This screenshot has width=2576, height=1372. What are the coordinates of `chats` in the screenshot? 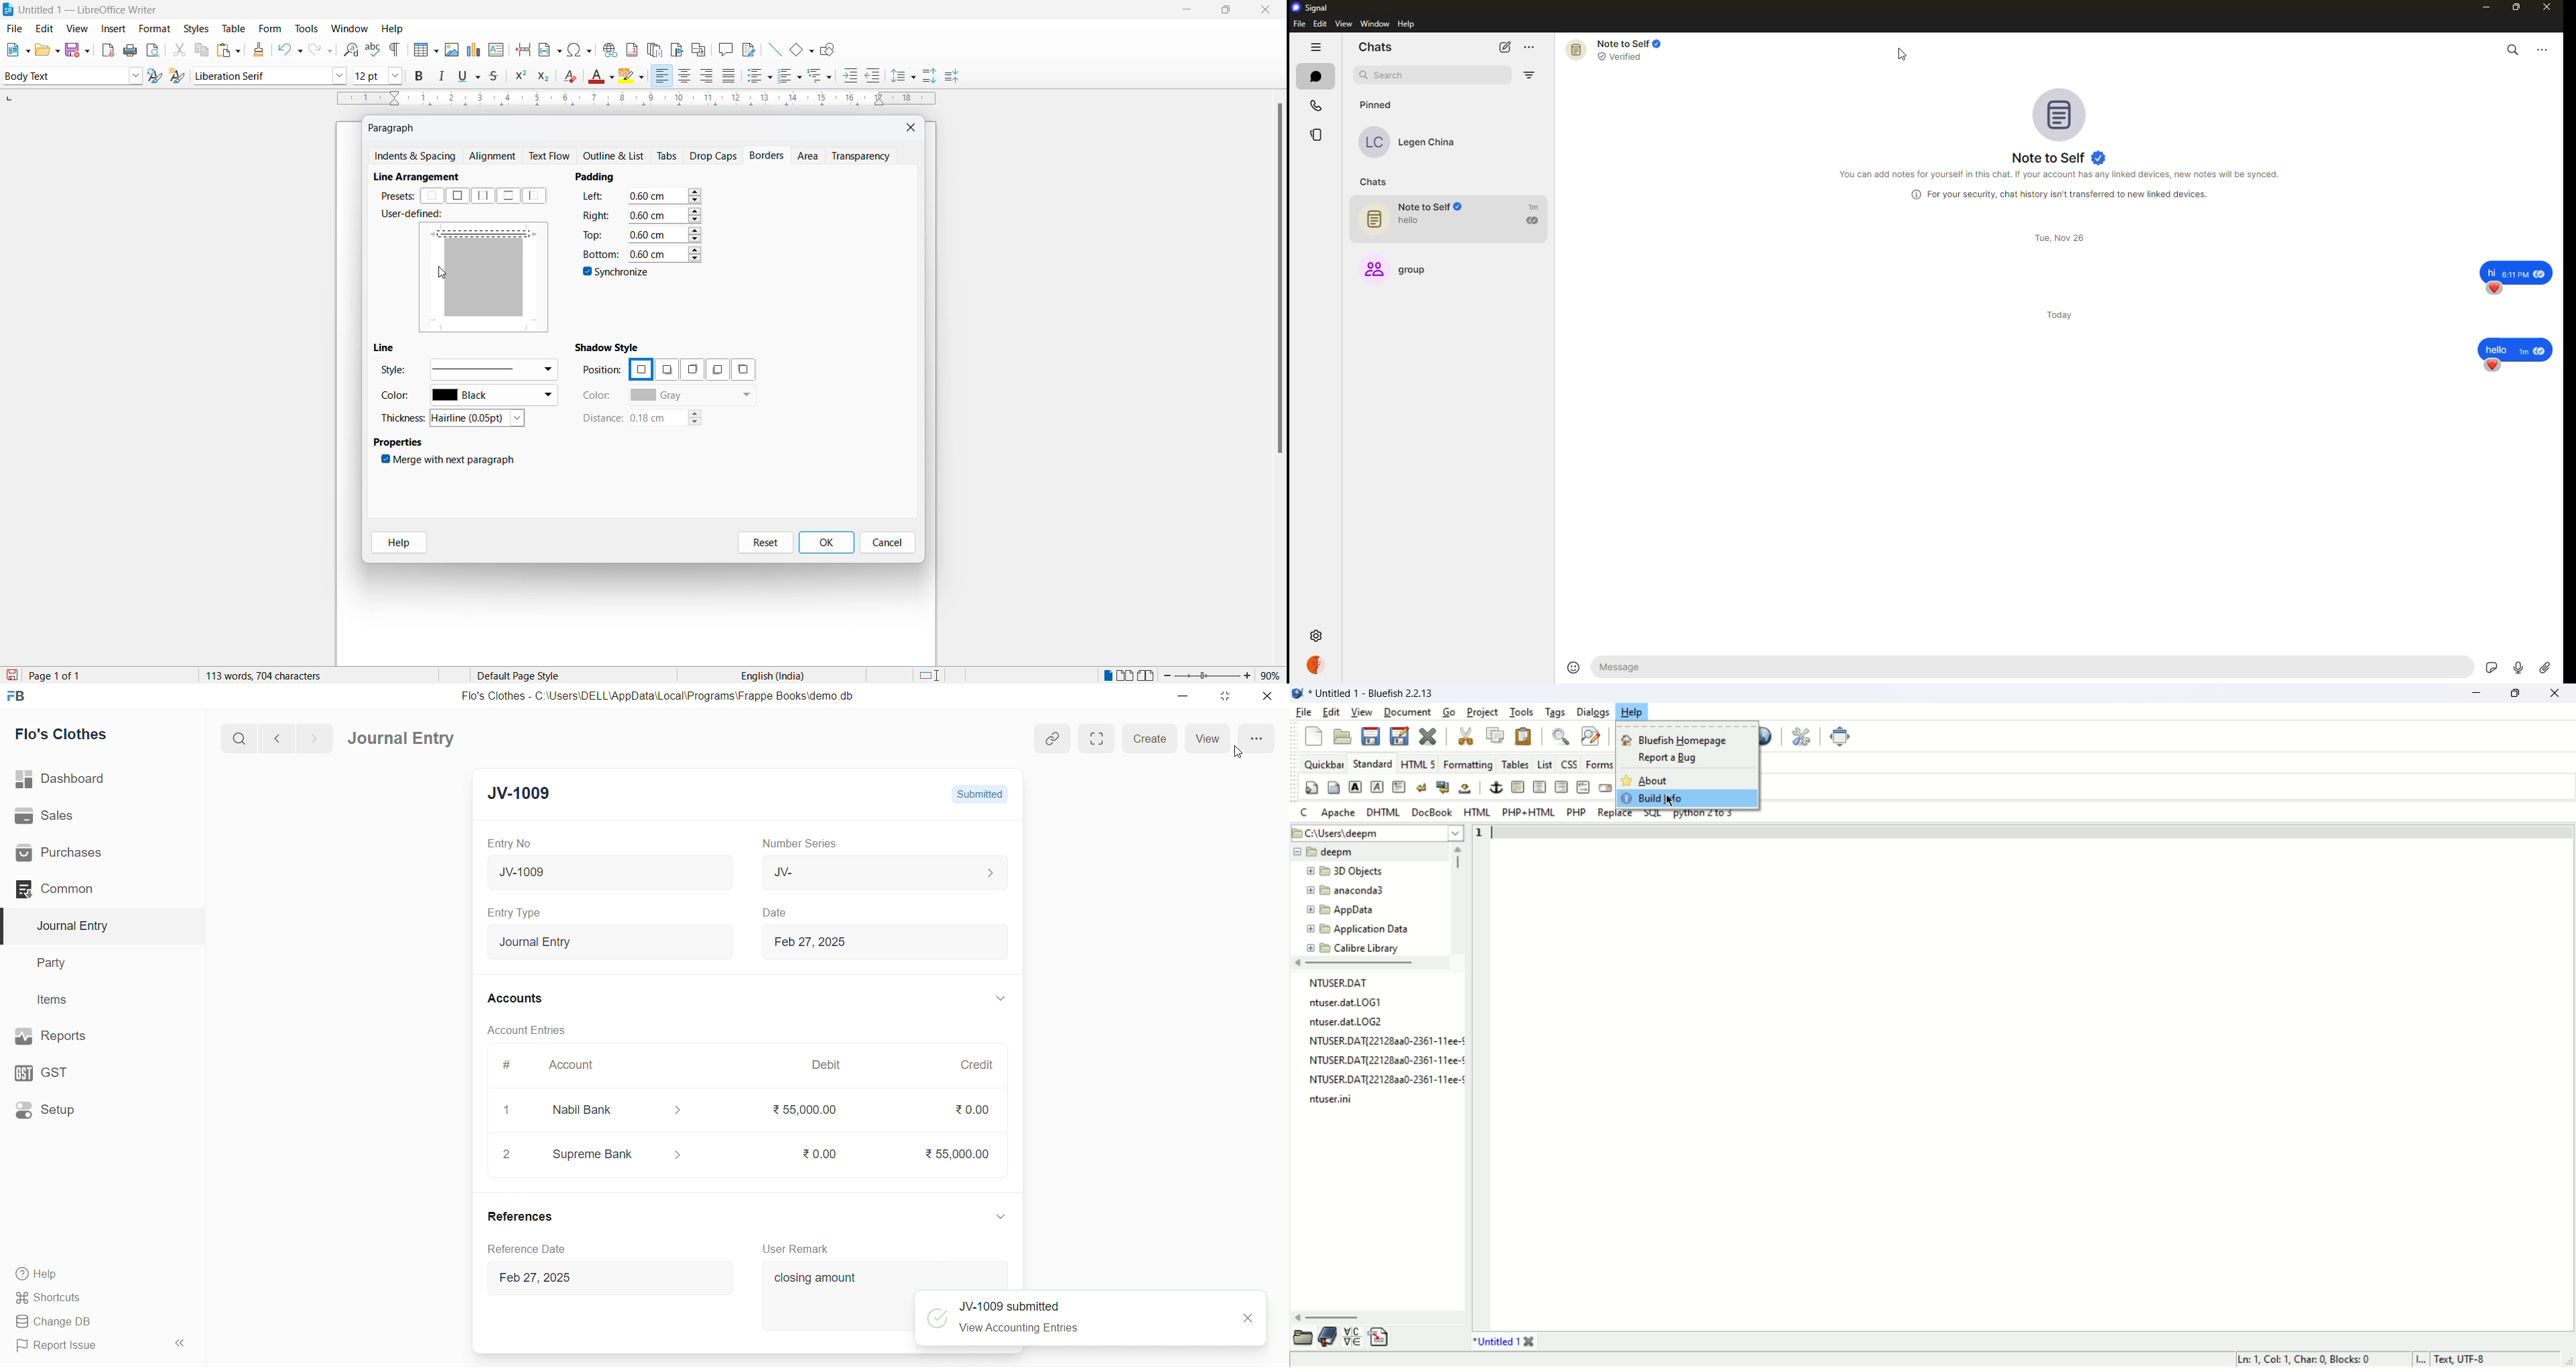 It's located at (1375, 46).